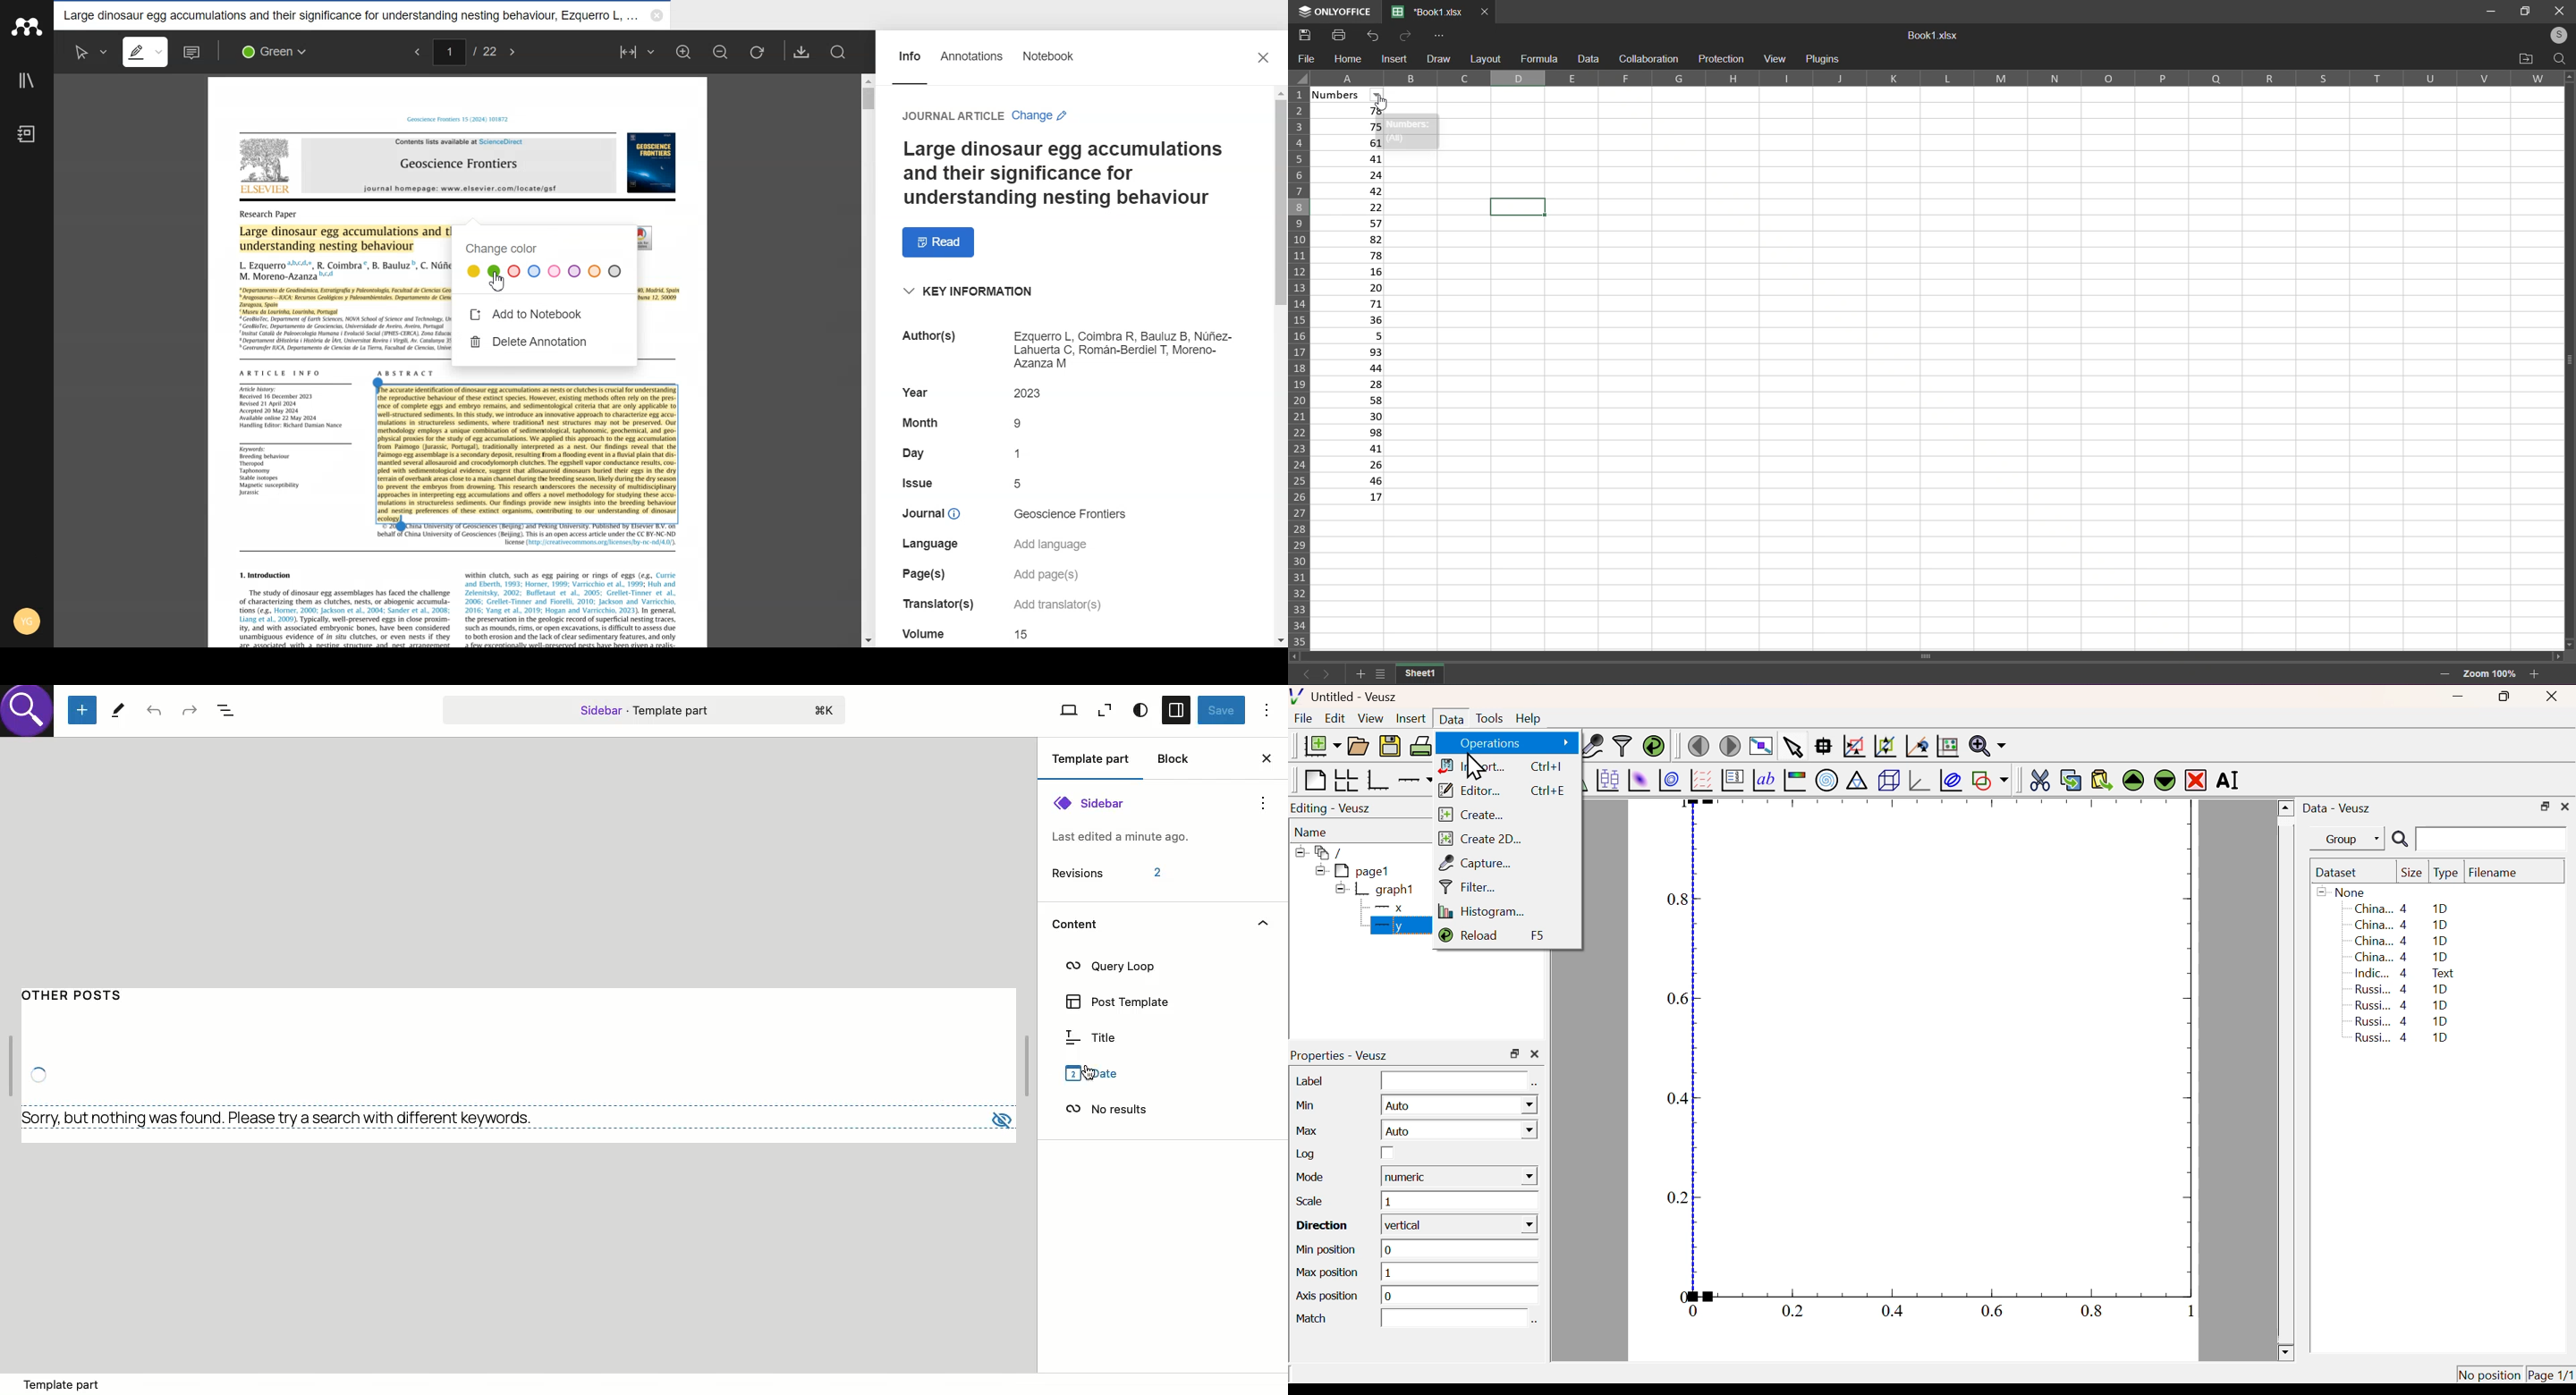 Image resolution: width=2576 pixels, height=1400 pixels. I want to click on 44, so click(1348, 368).